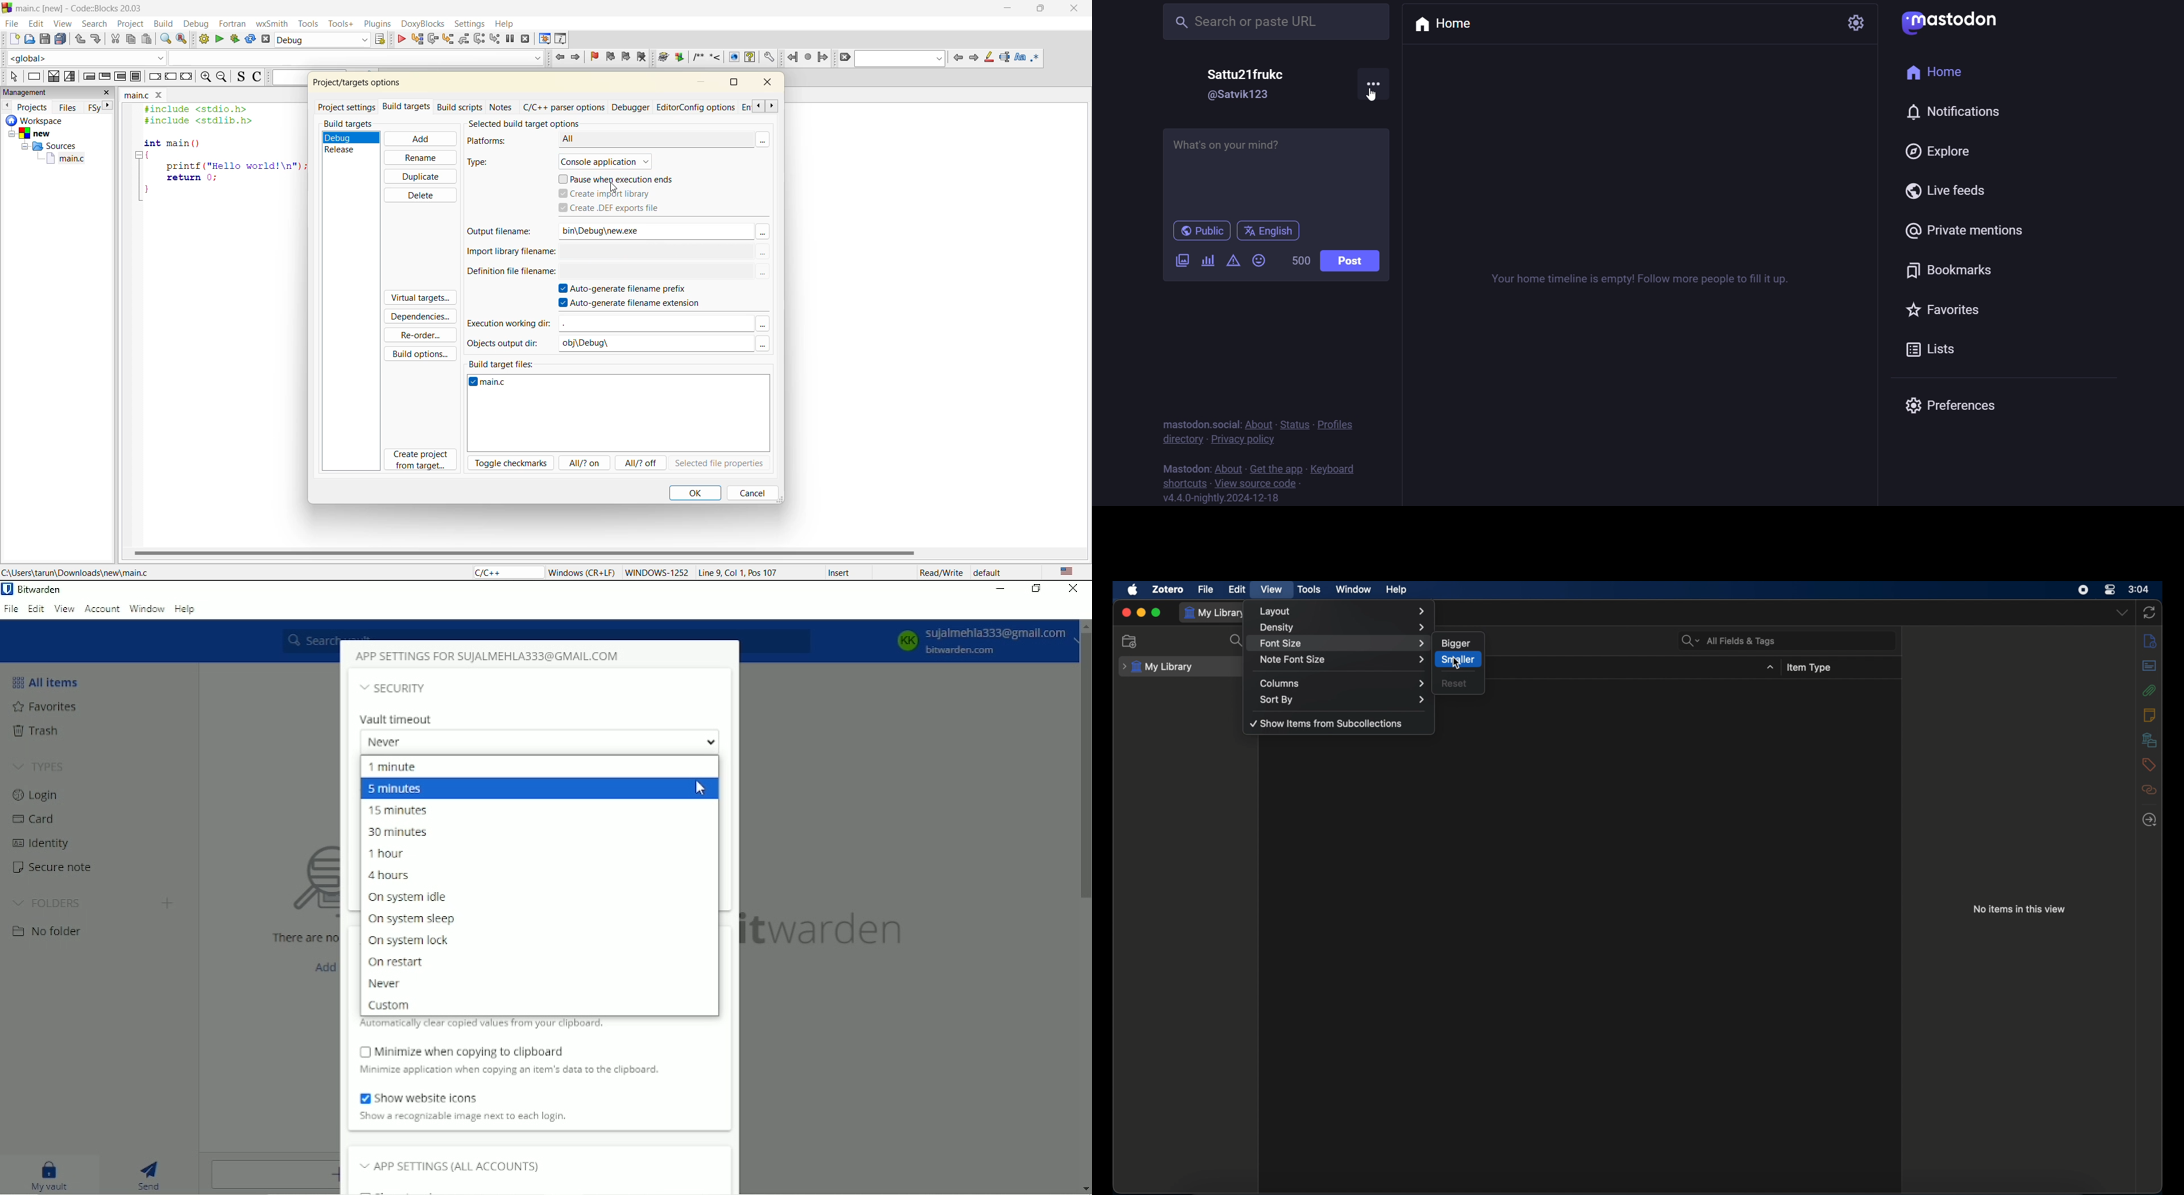 The image size is (2184, 1204). I want to click on 1 hour, so click(386, 854).